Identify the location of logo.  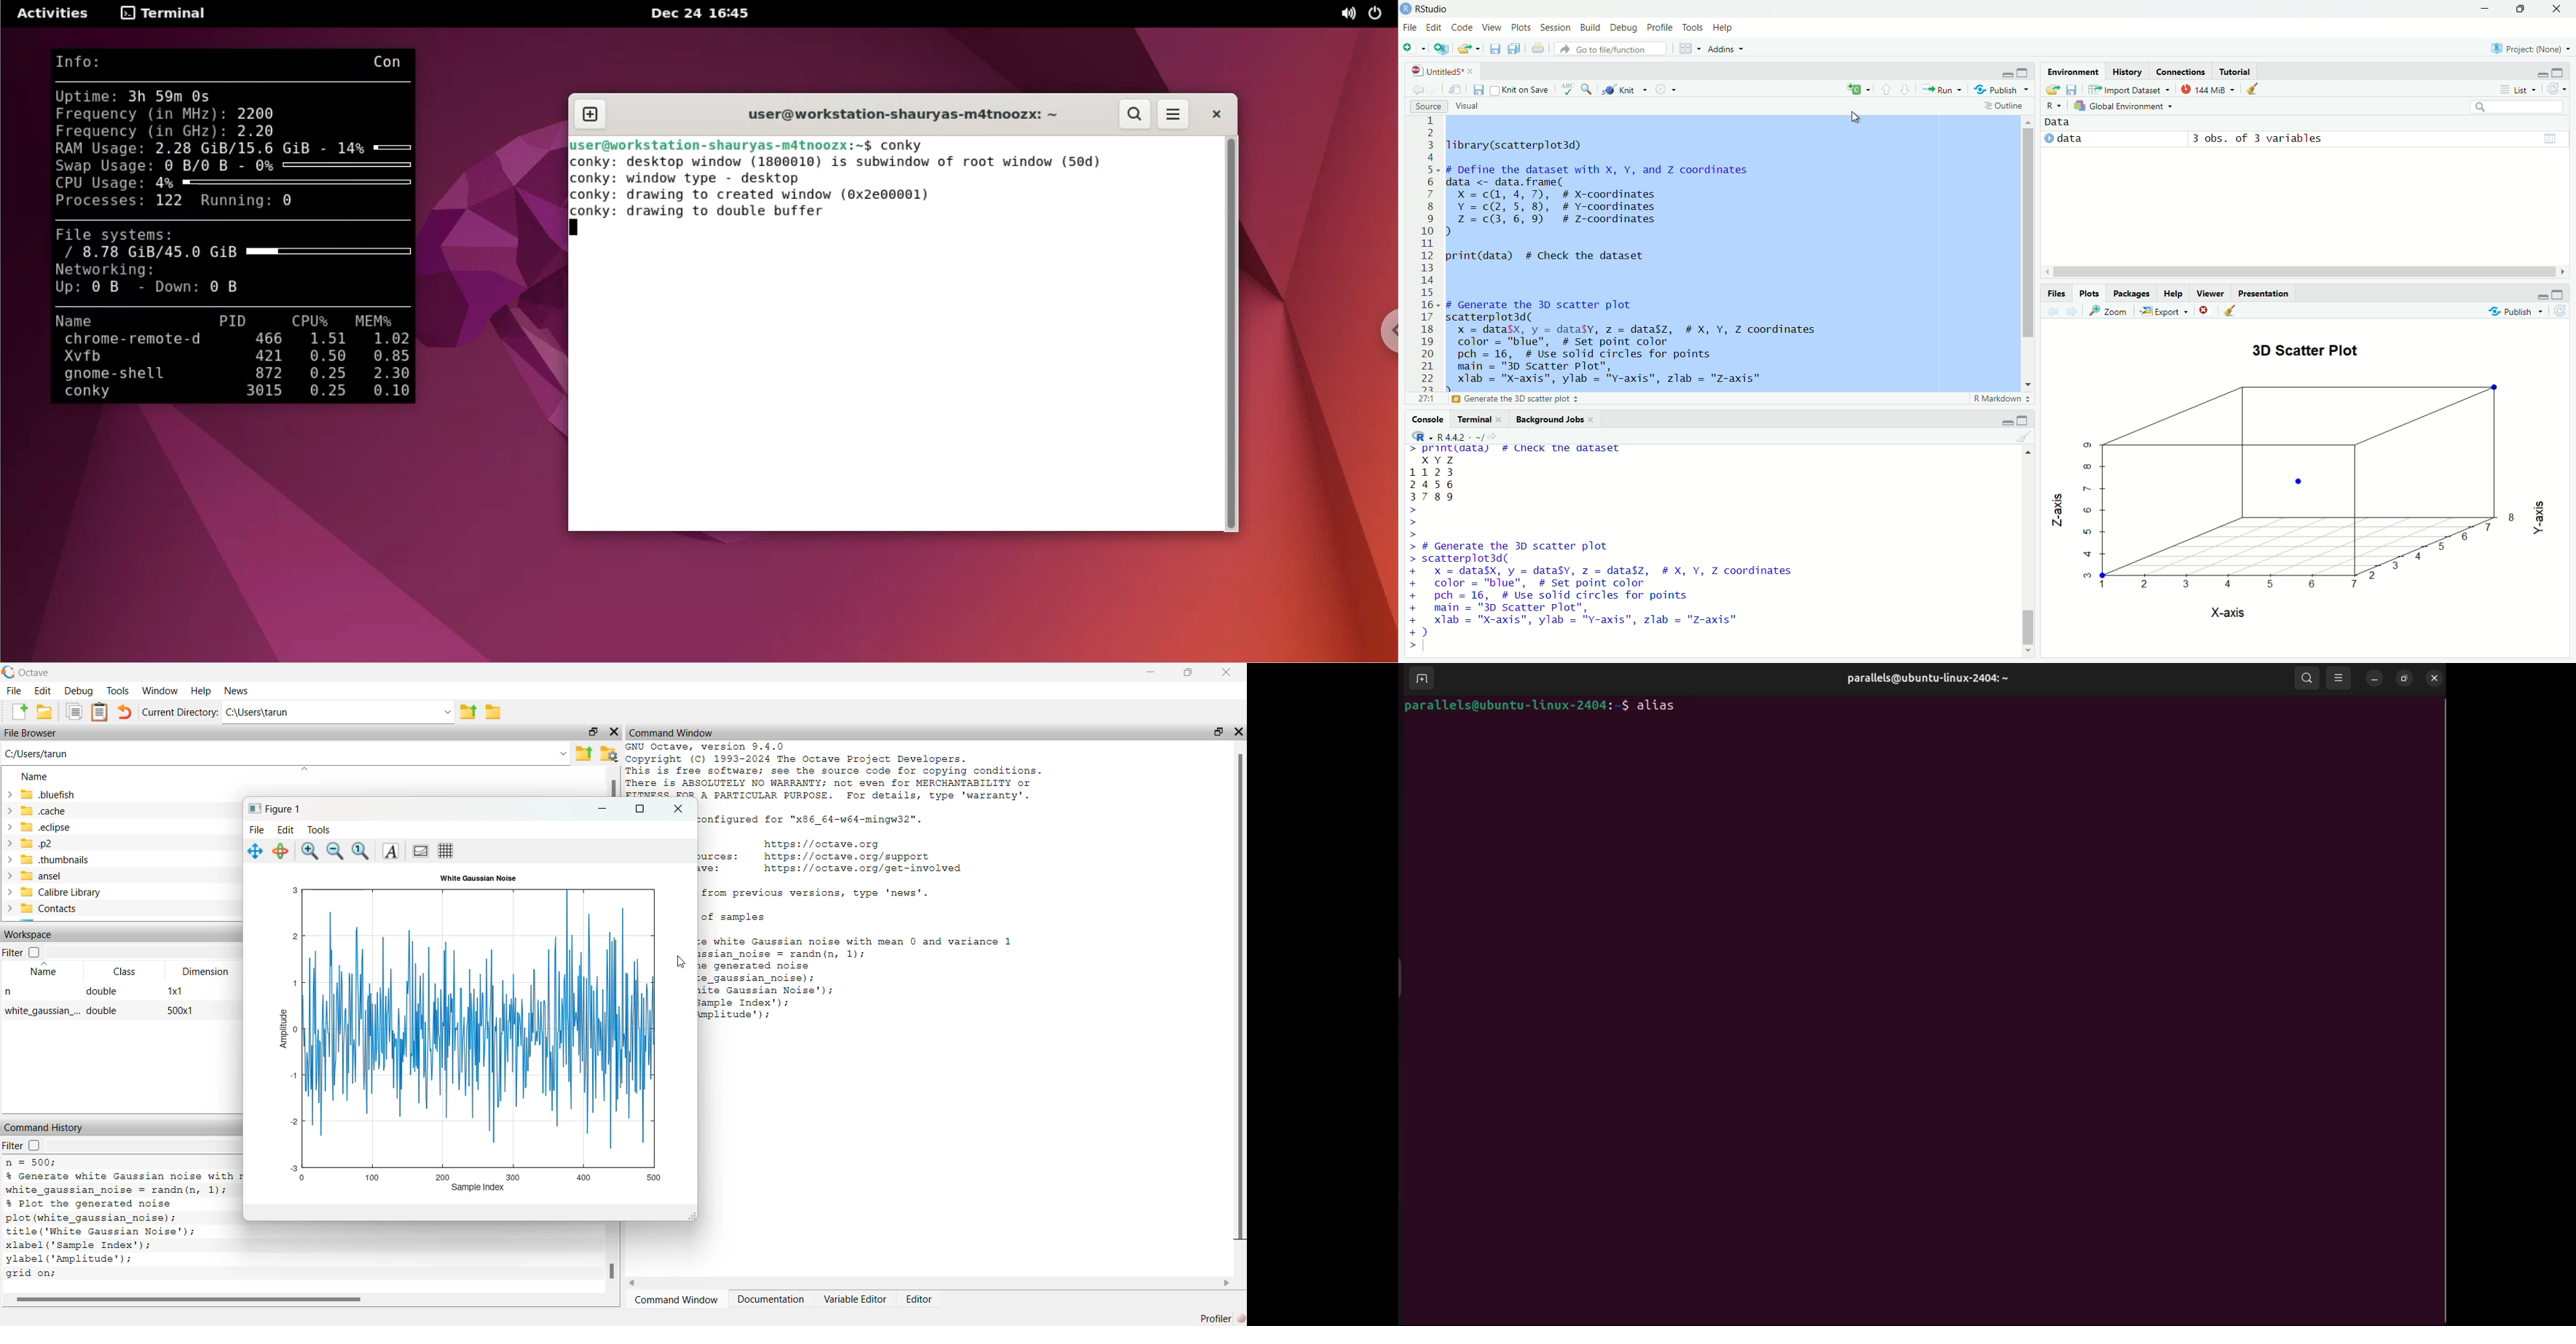
(1406, 7).